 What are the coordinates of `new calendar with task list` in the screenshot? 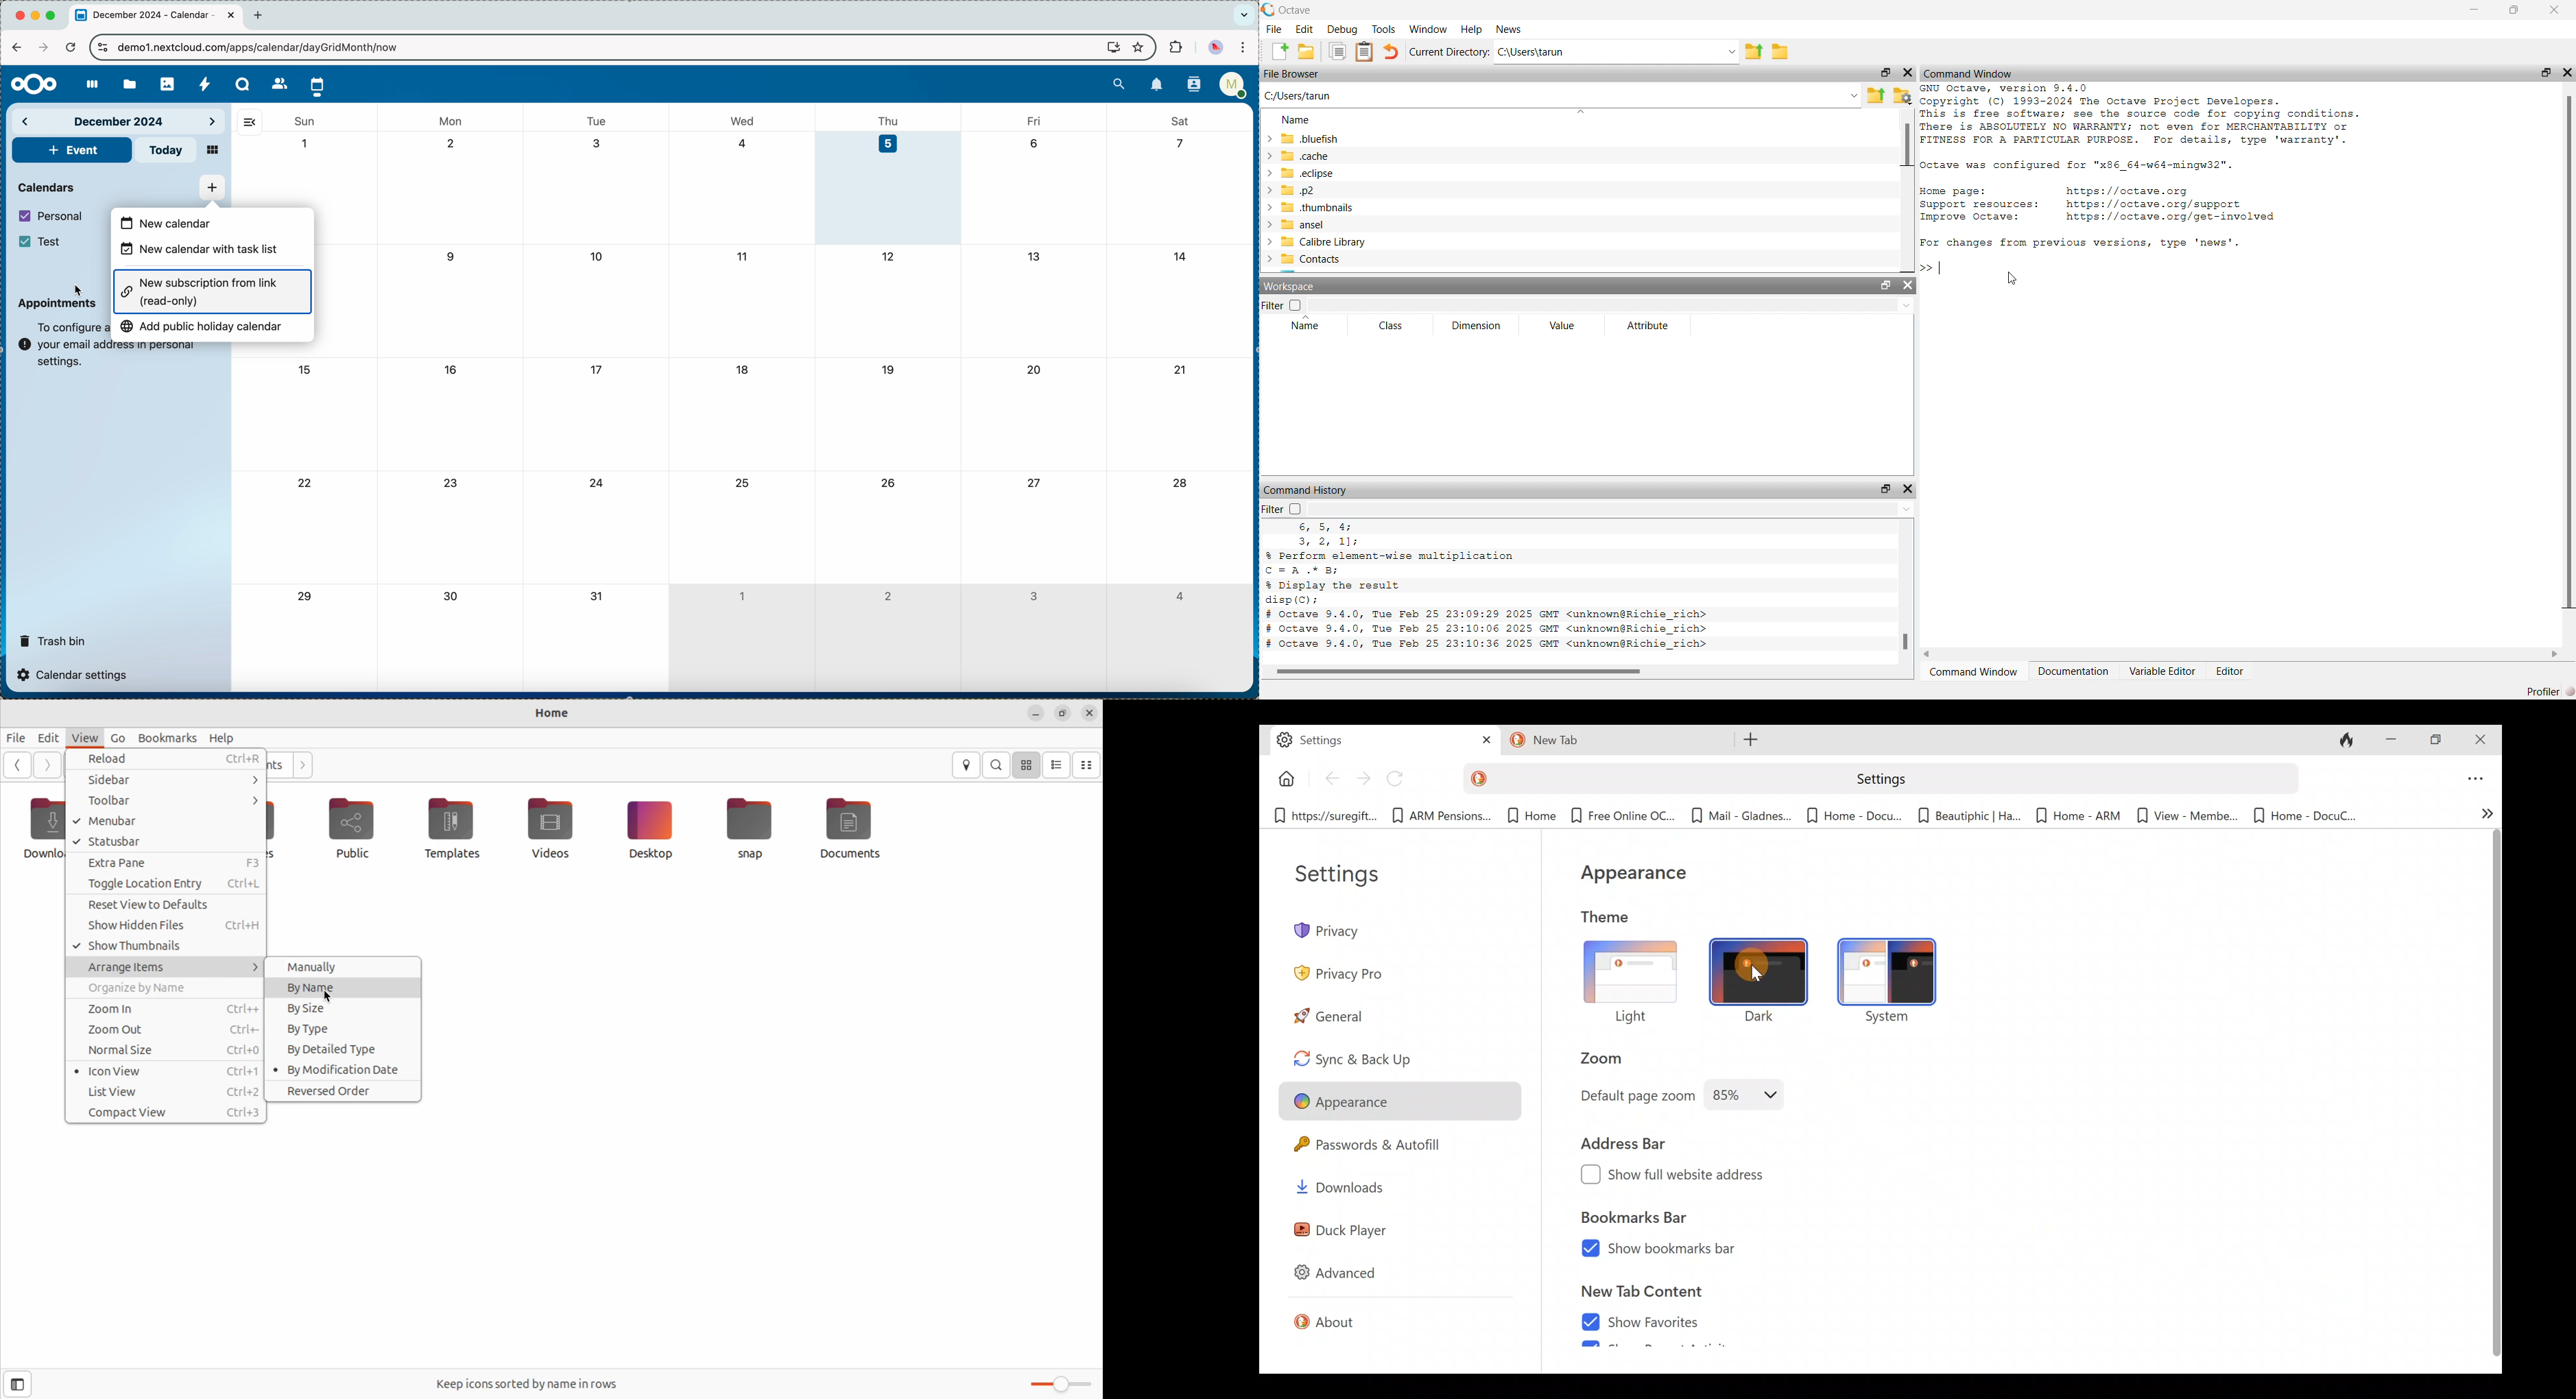 It's located at (204, 251).